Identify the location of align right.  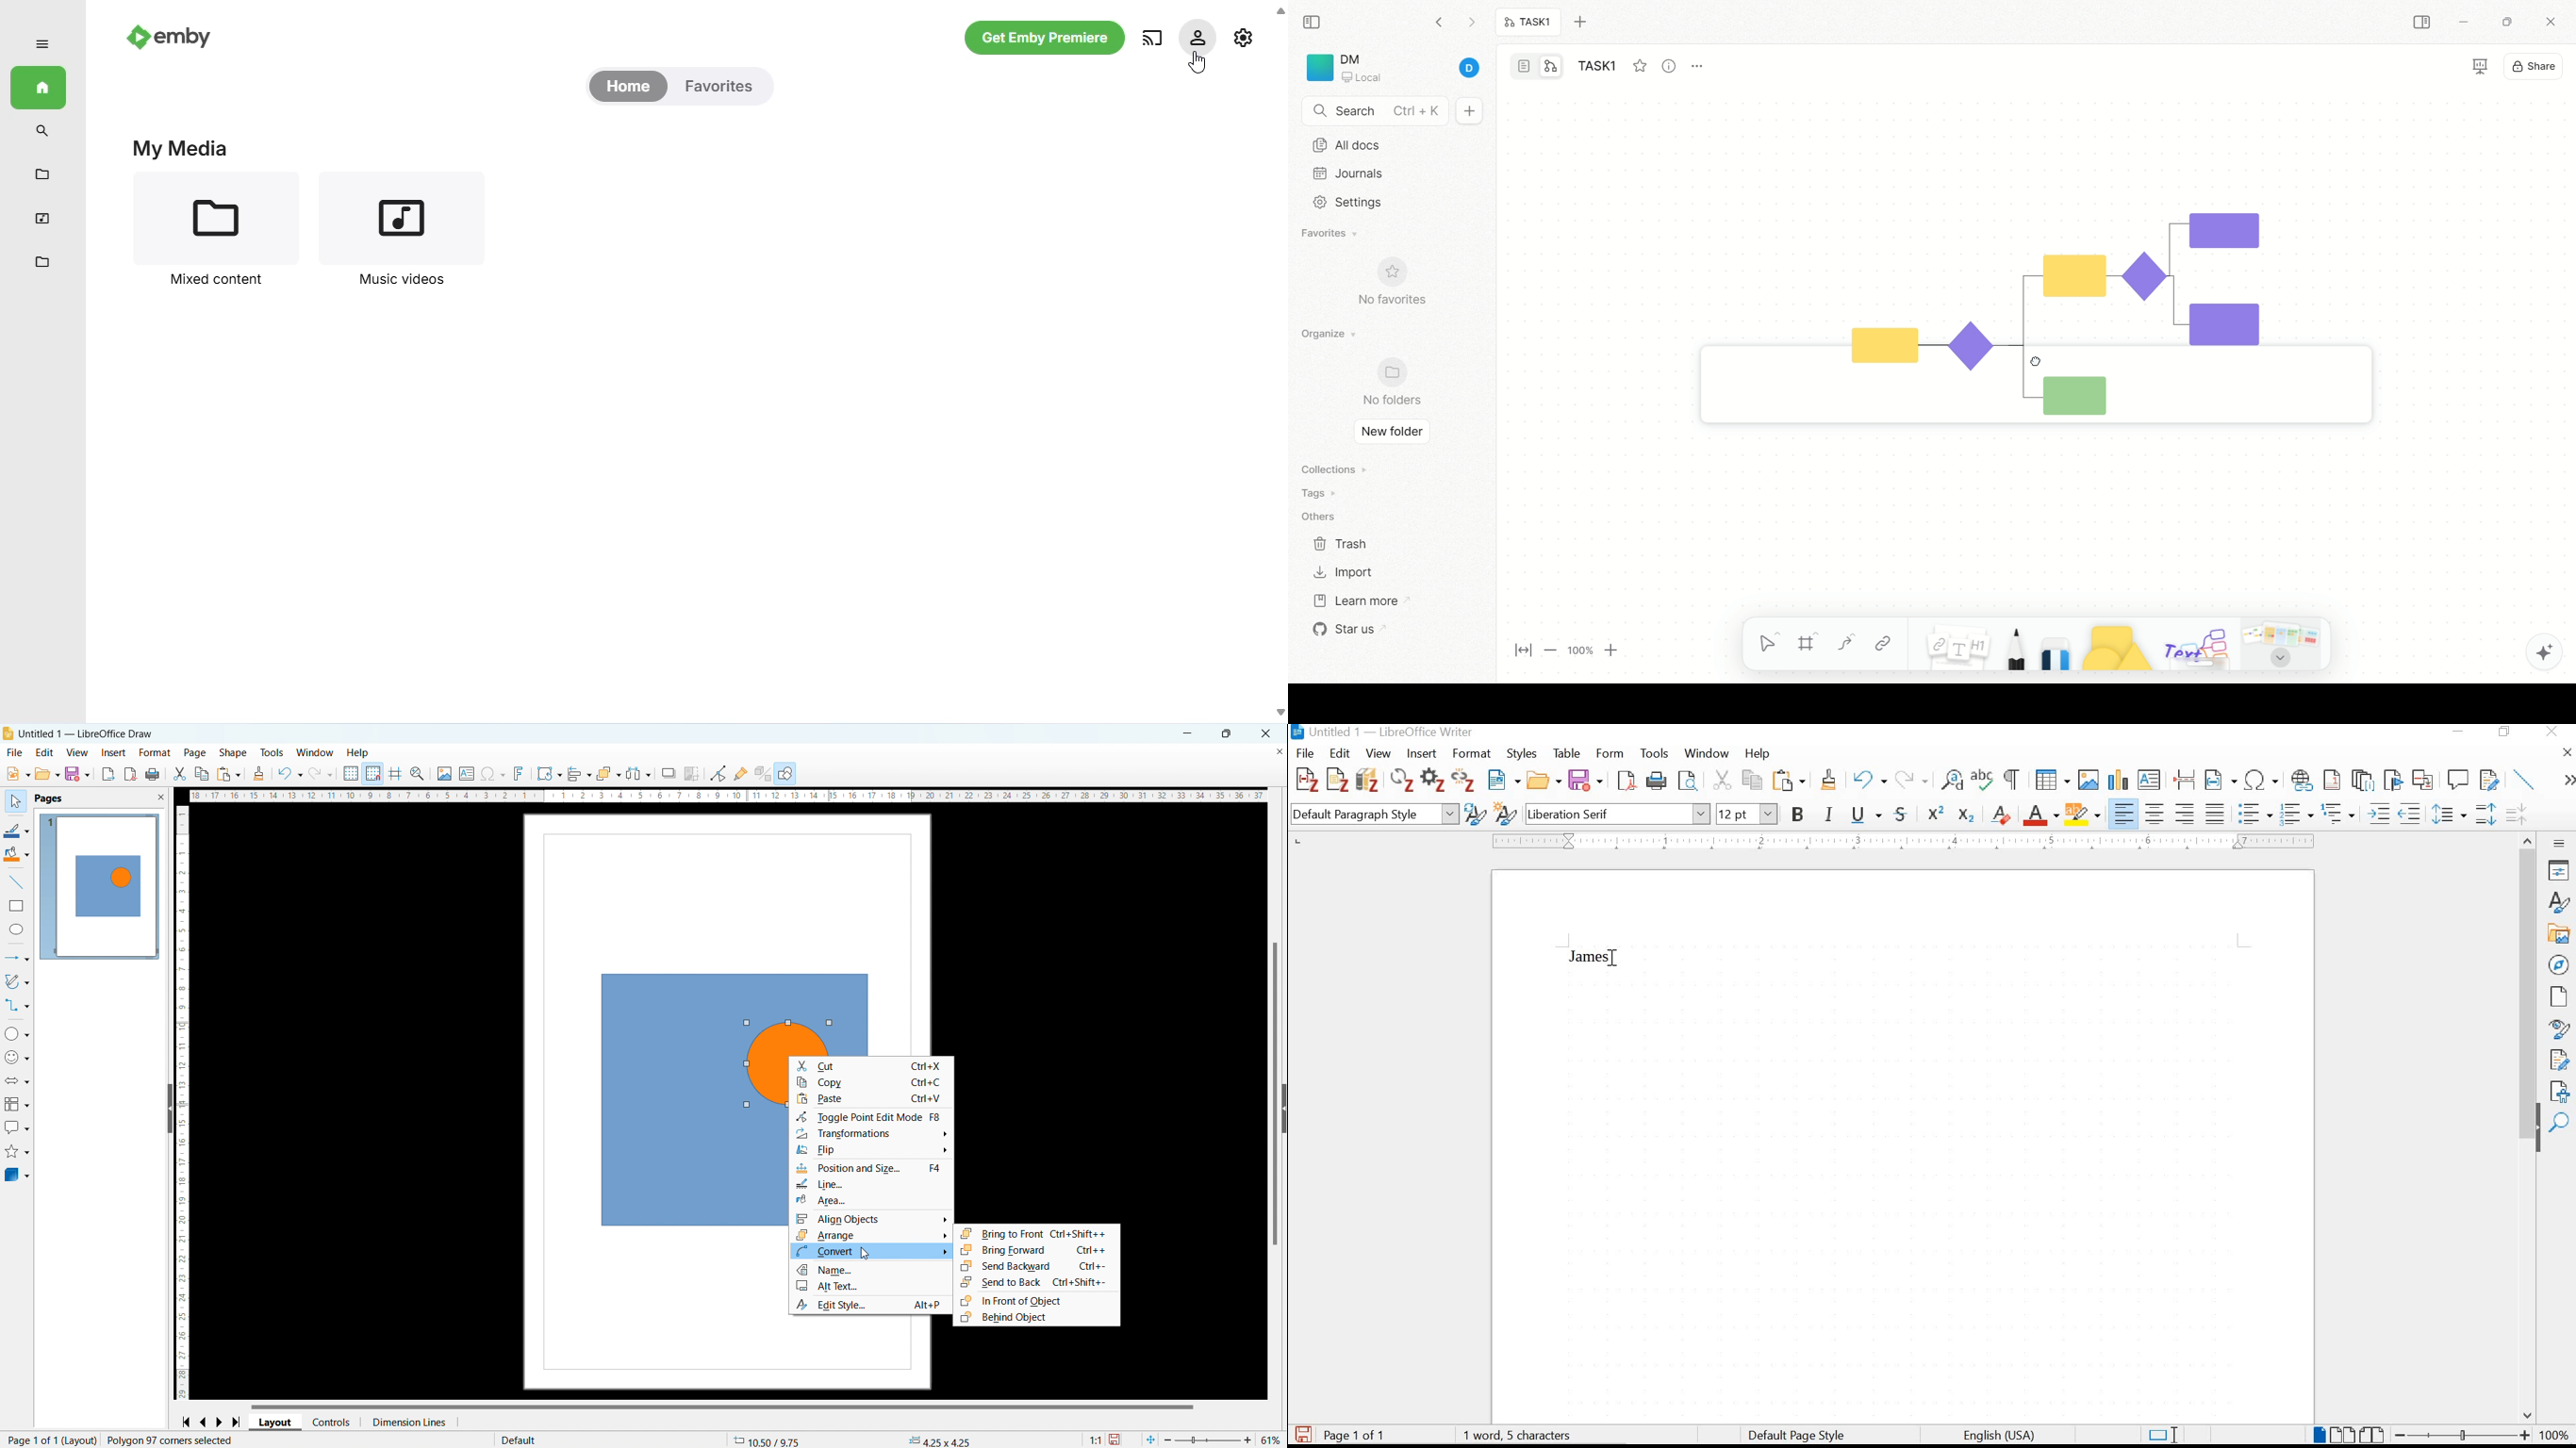
(2187, 813).